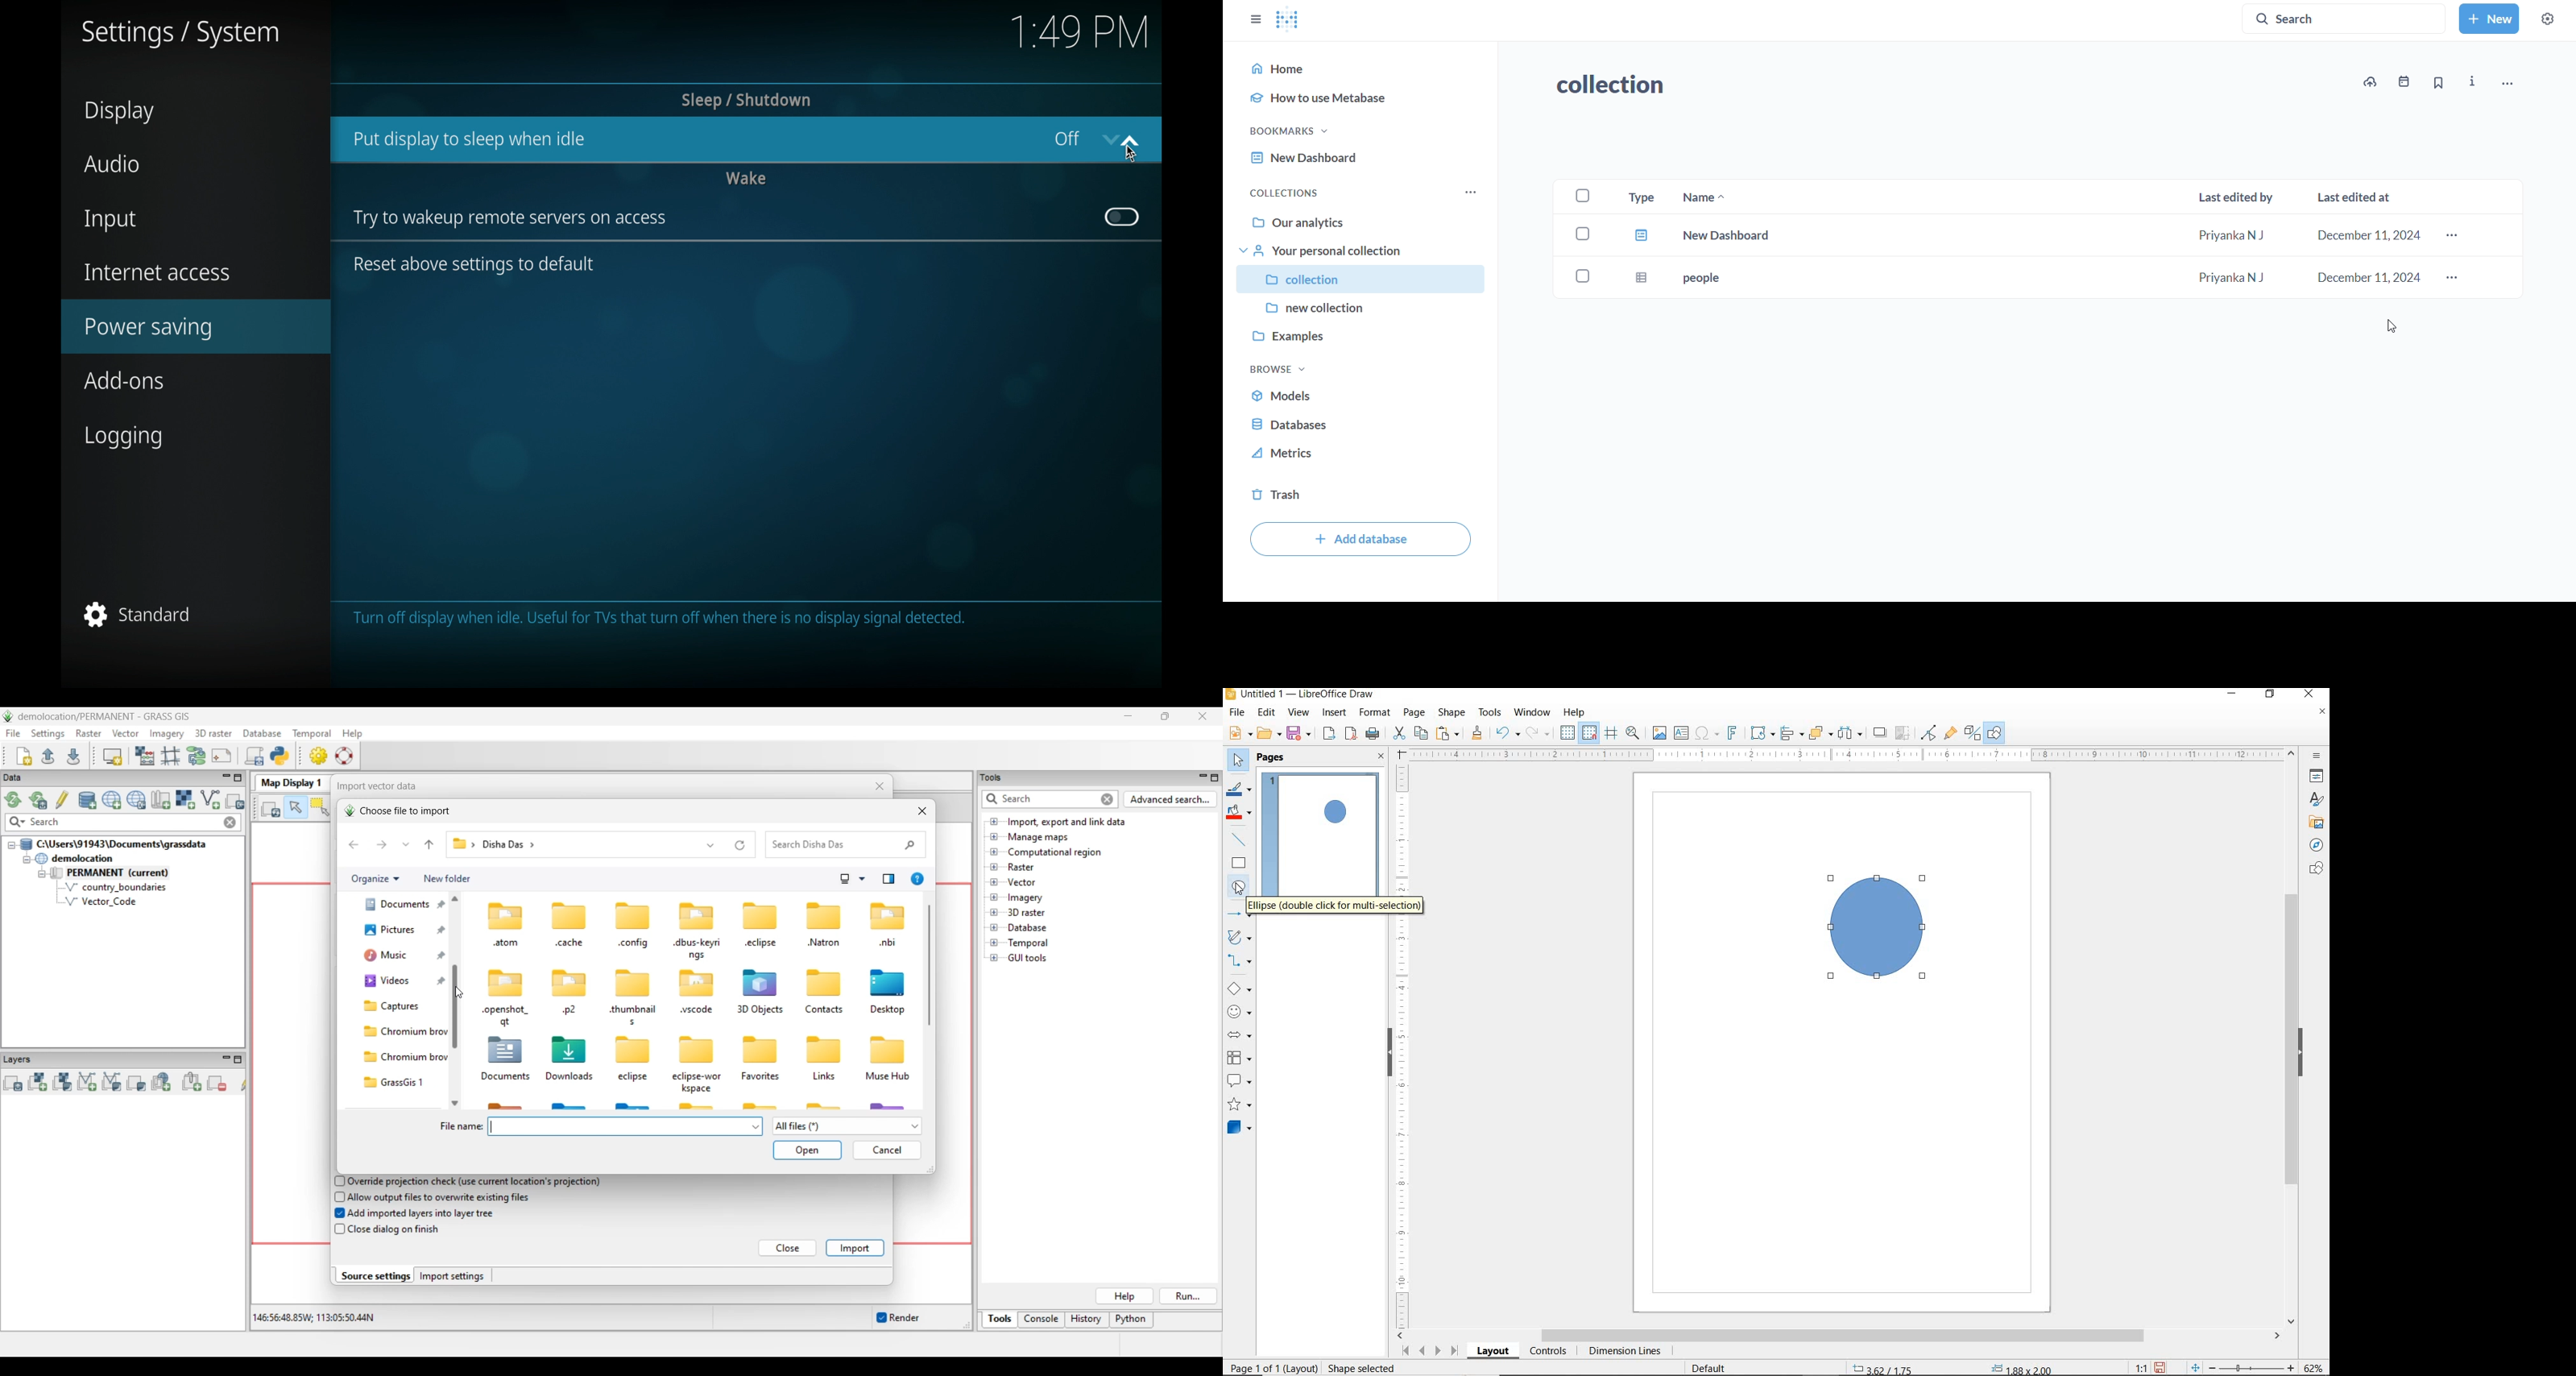  Describe the element at coordinates (1239, 1106) in the screenshot. I see `STARS AND BANNERS` at that location.